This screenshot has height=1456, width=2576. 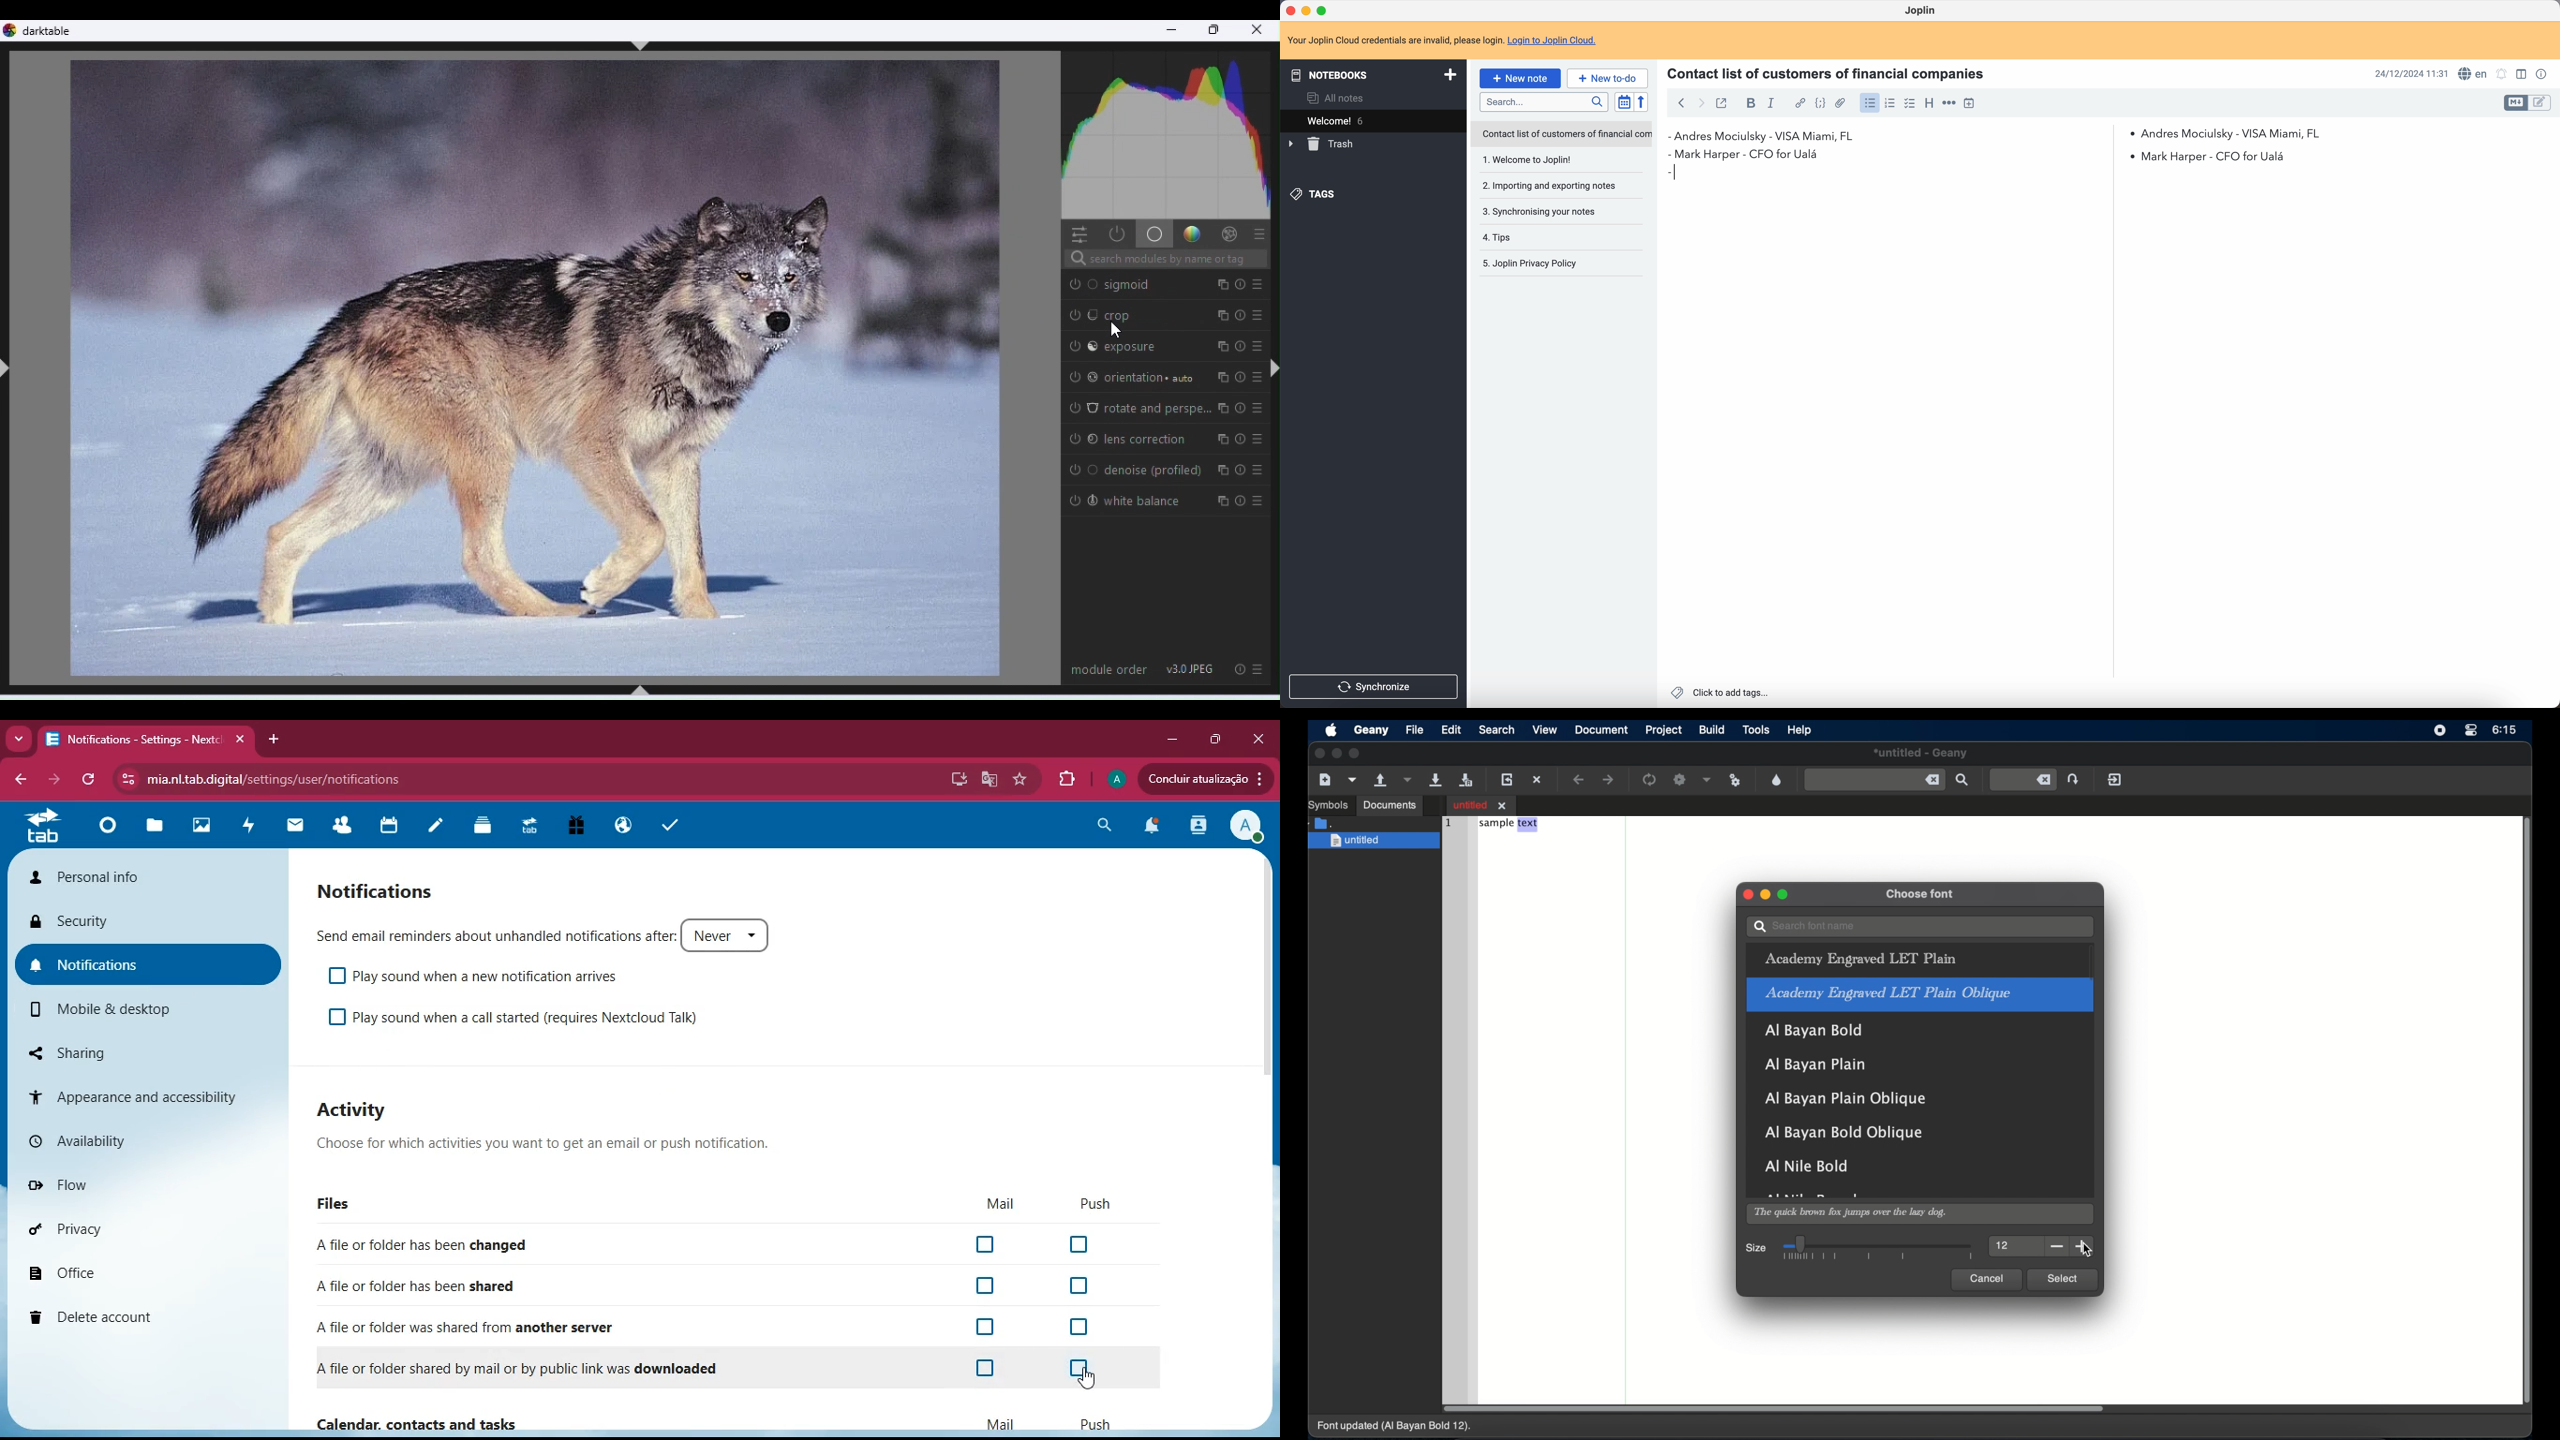 I want to click on files, so click(x=337, y=1205).